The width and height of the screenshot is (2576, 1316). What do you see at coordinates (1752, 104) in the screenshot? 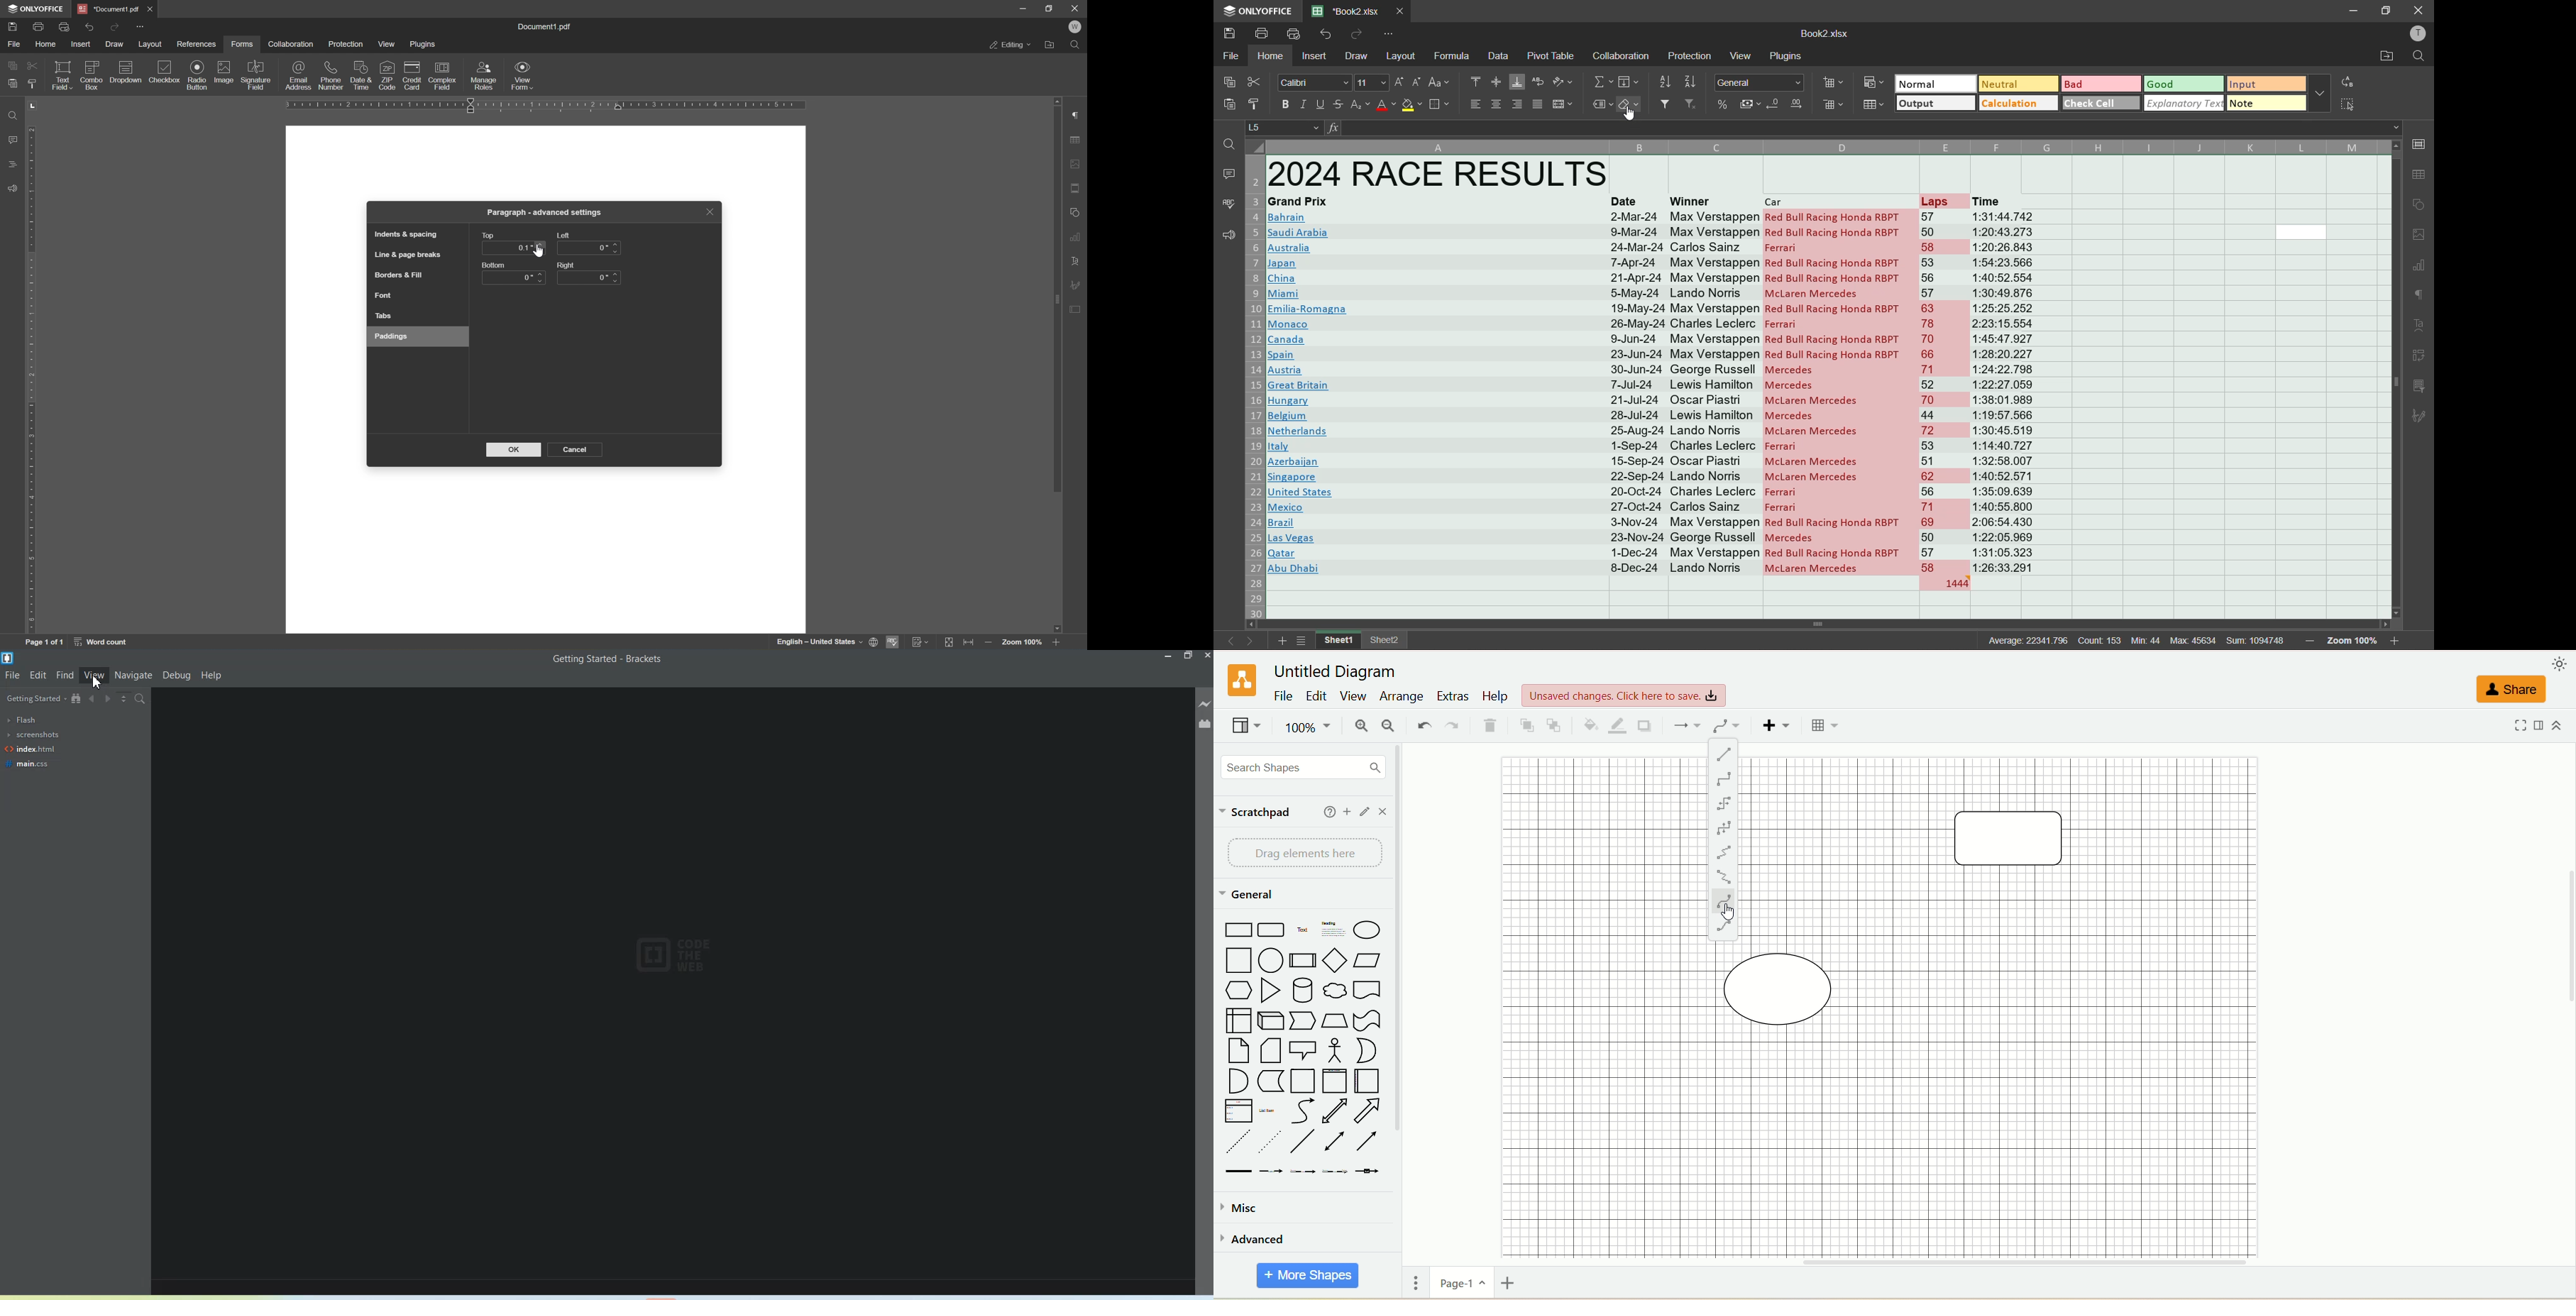
I see `accounting` at bounding box center [1752, 104].